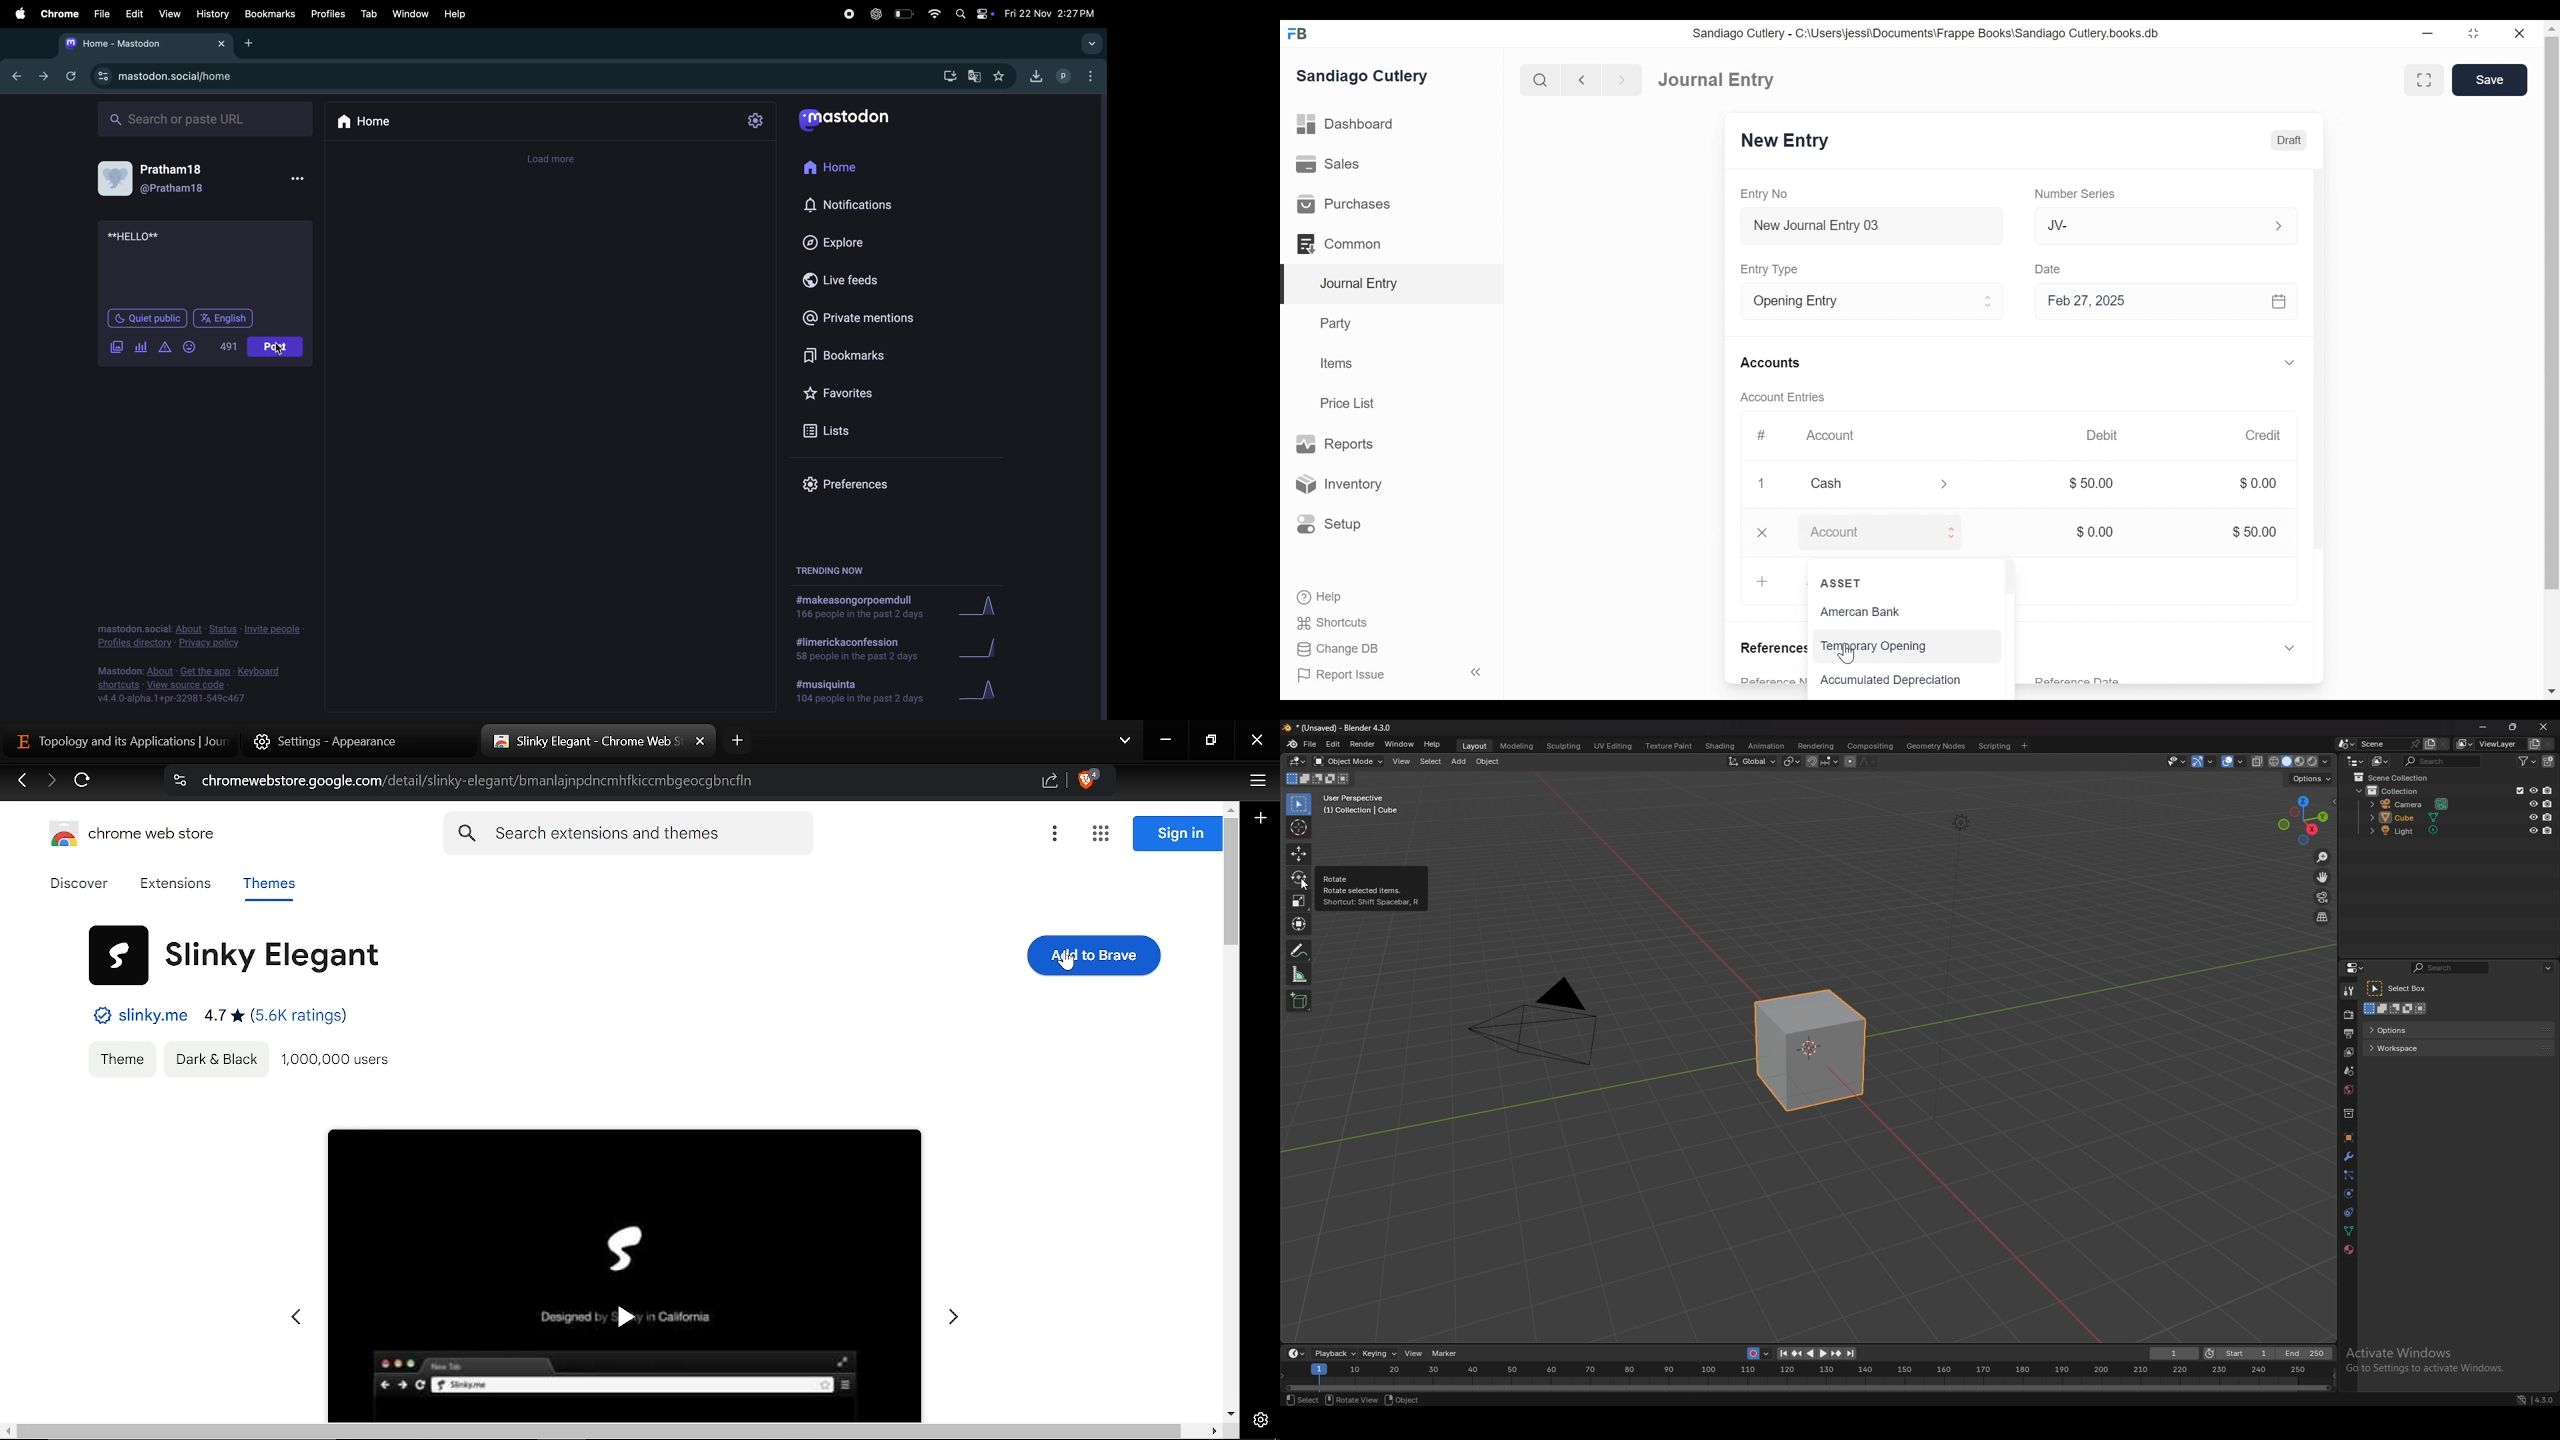 The height and width of the screenshot is (1456, 2576). I want to click on material, so click(2348, 1250).